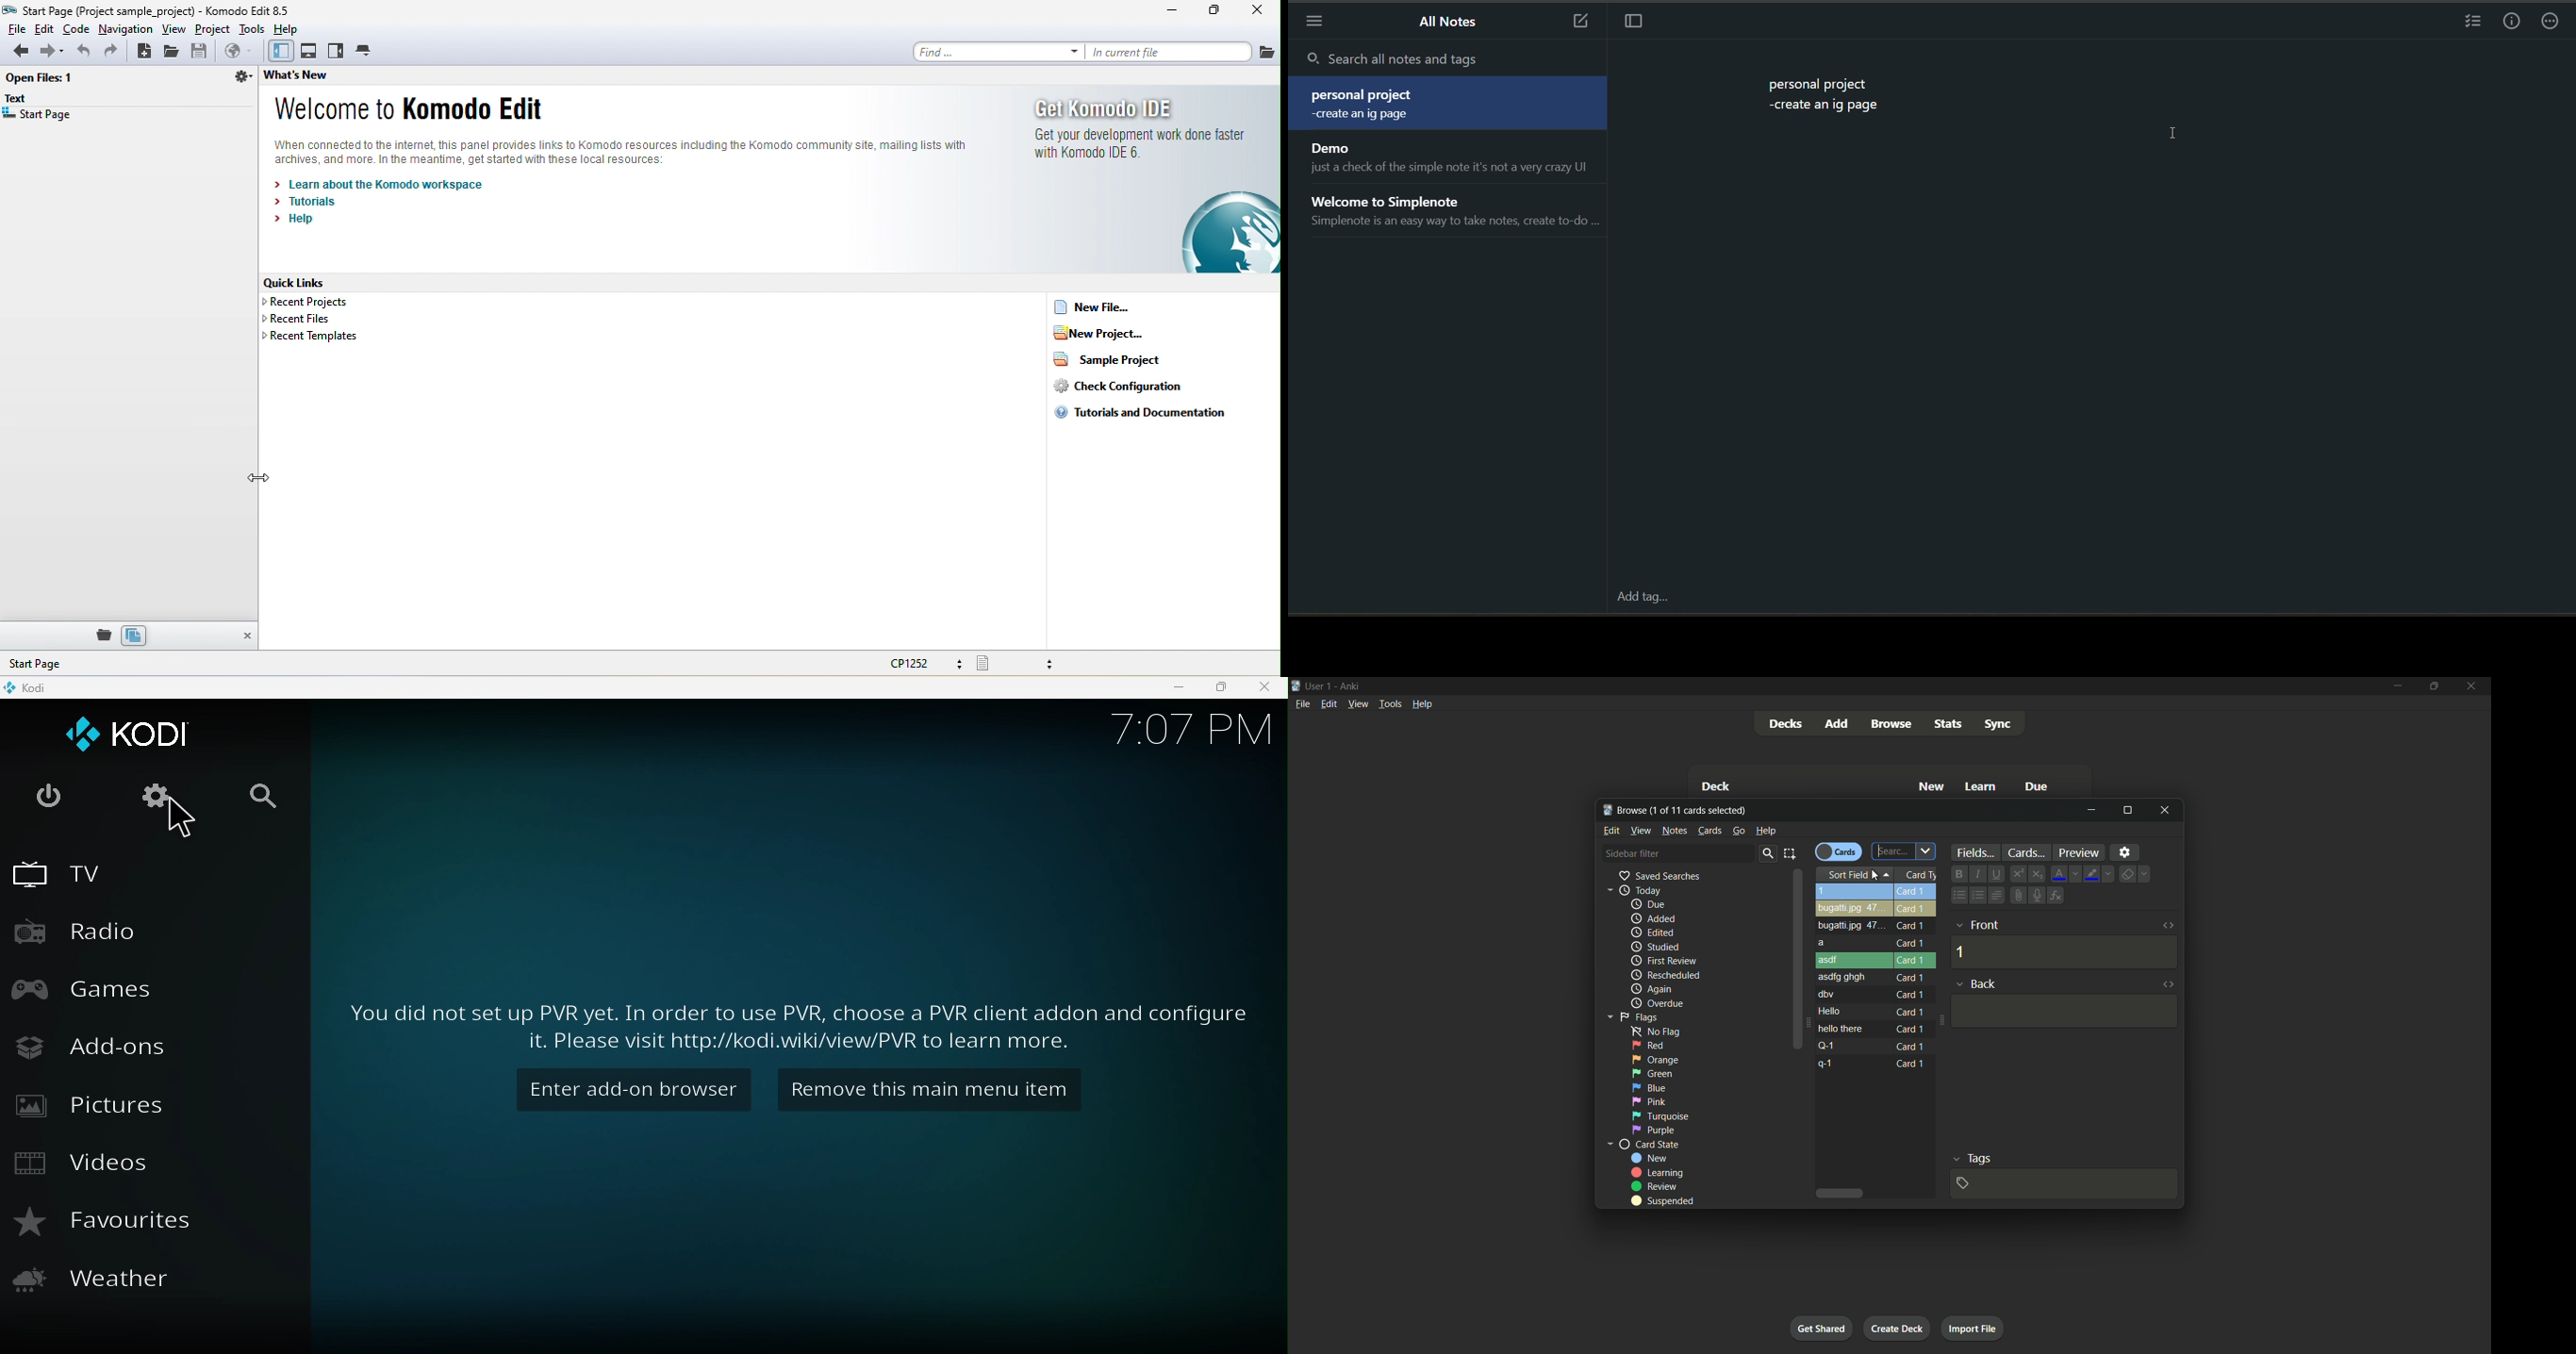 This screenshot has width=2576, height=1372. I want to click on cards, so click(1709, 830).